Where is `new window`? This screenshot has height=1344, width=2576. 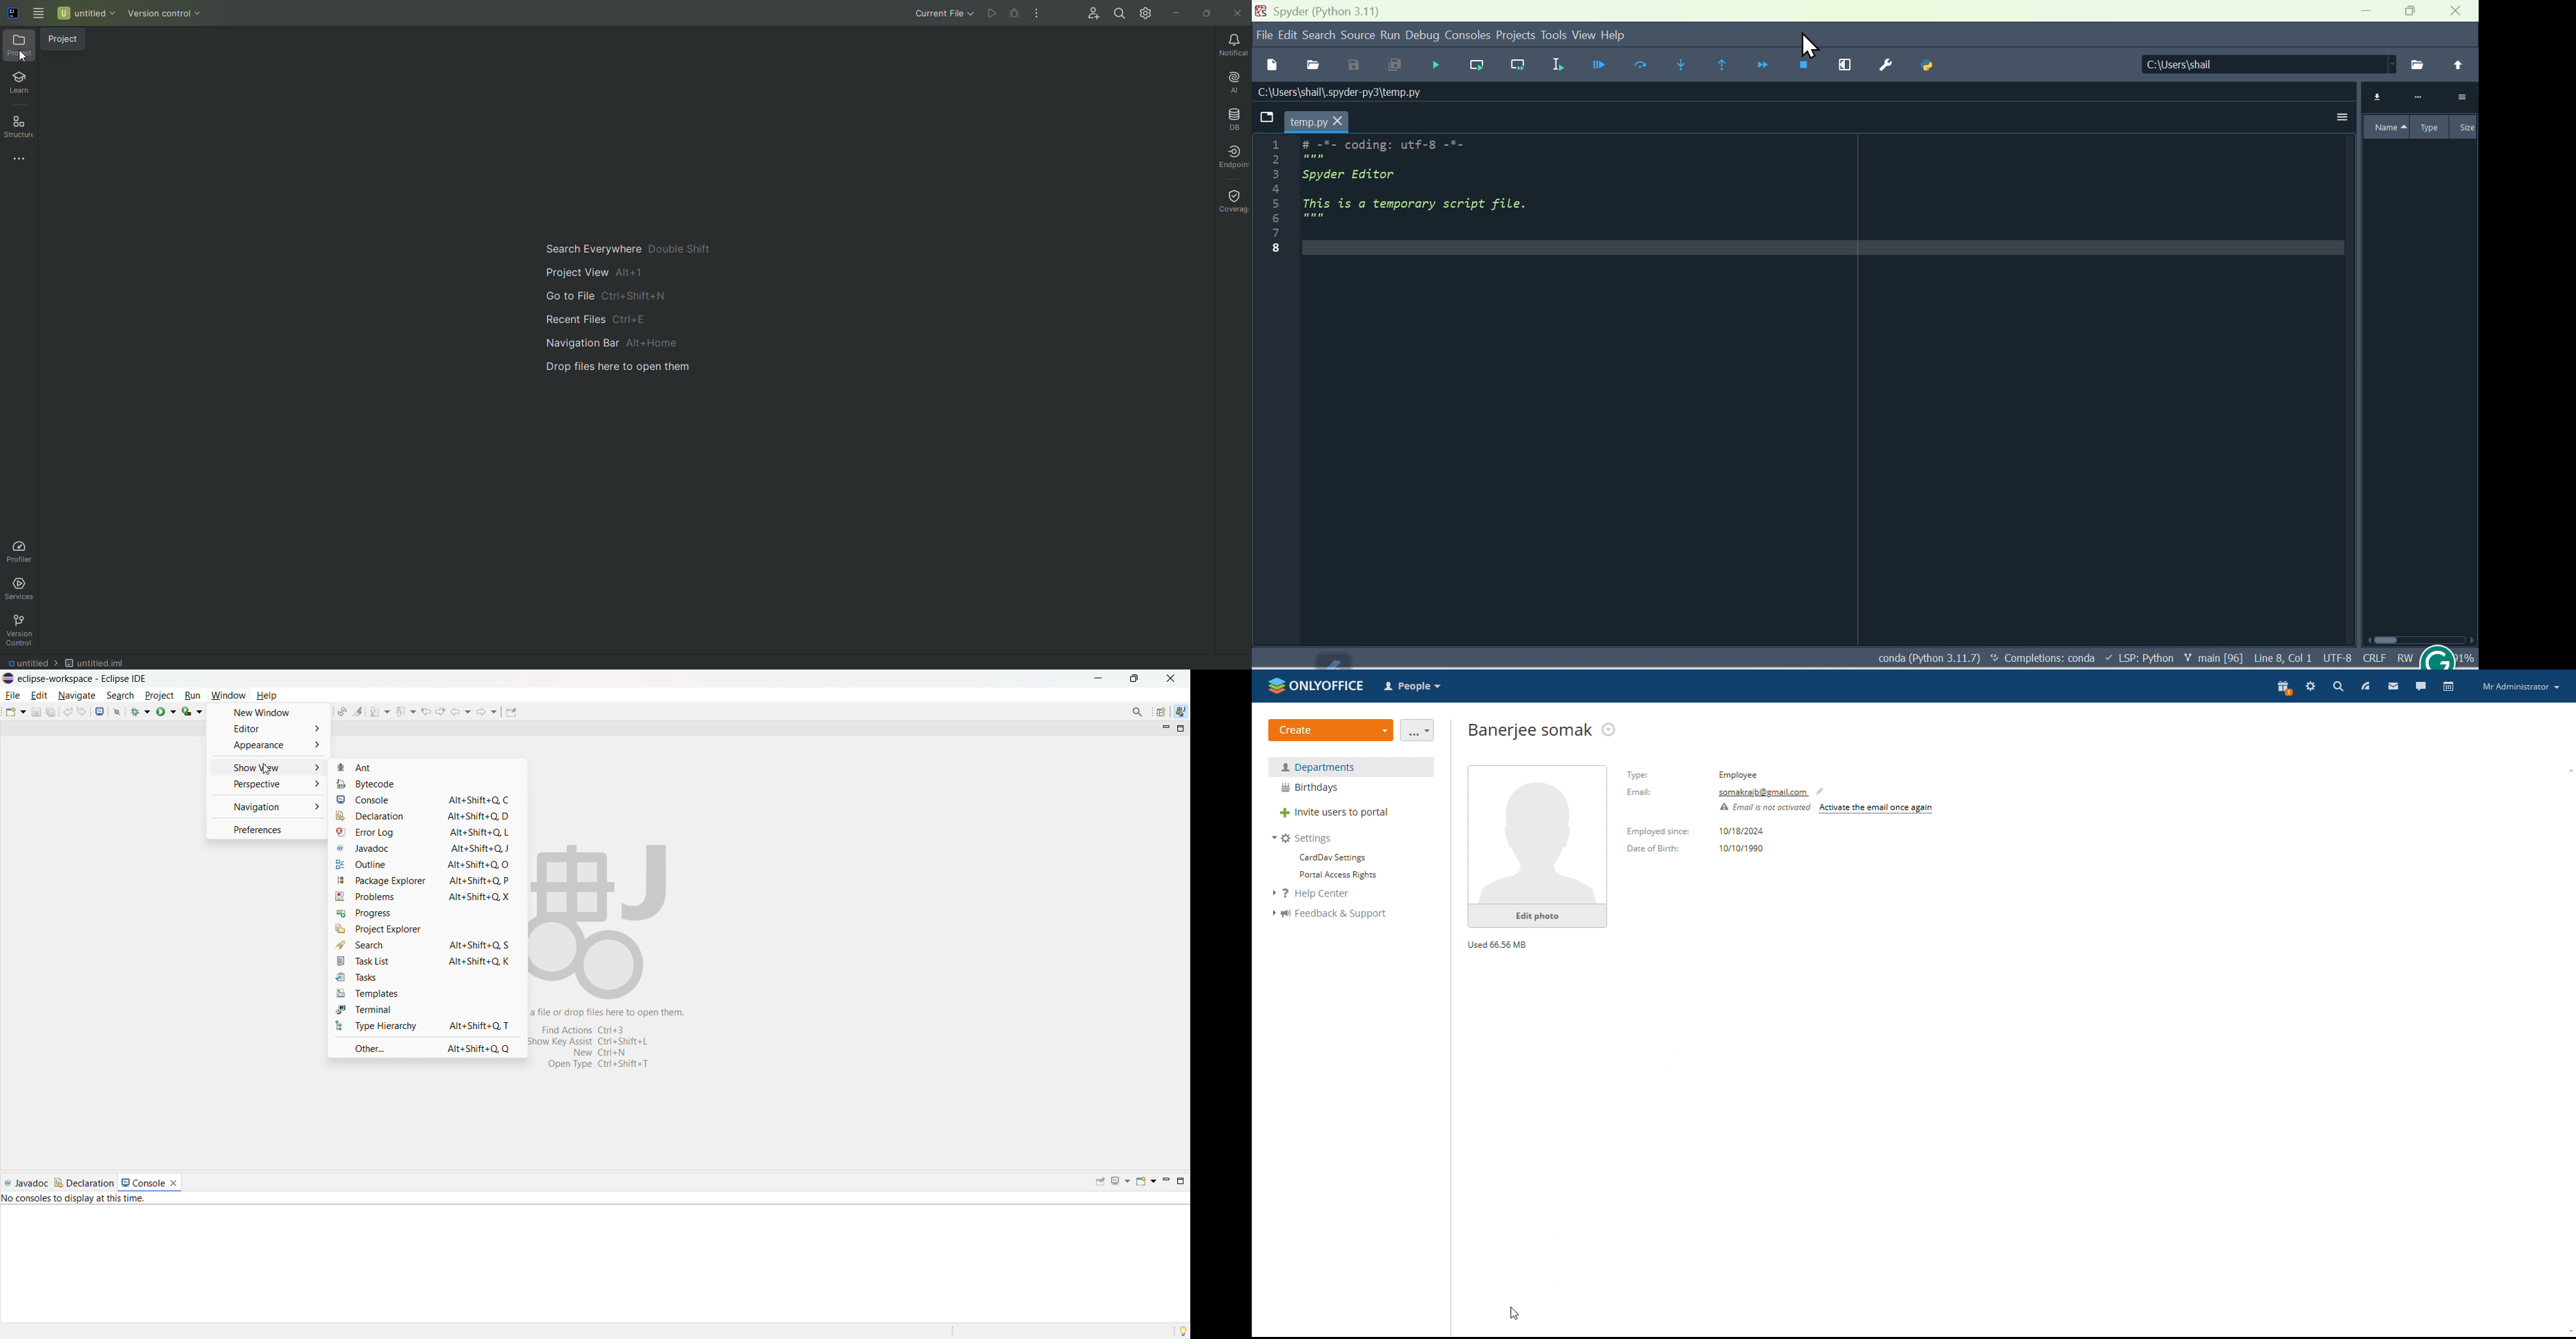 new window is located at coordinates (267, 711).